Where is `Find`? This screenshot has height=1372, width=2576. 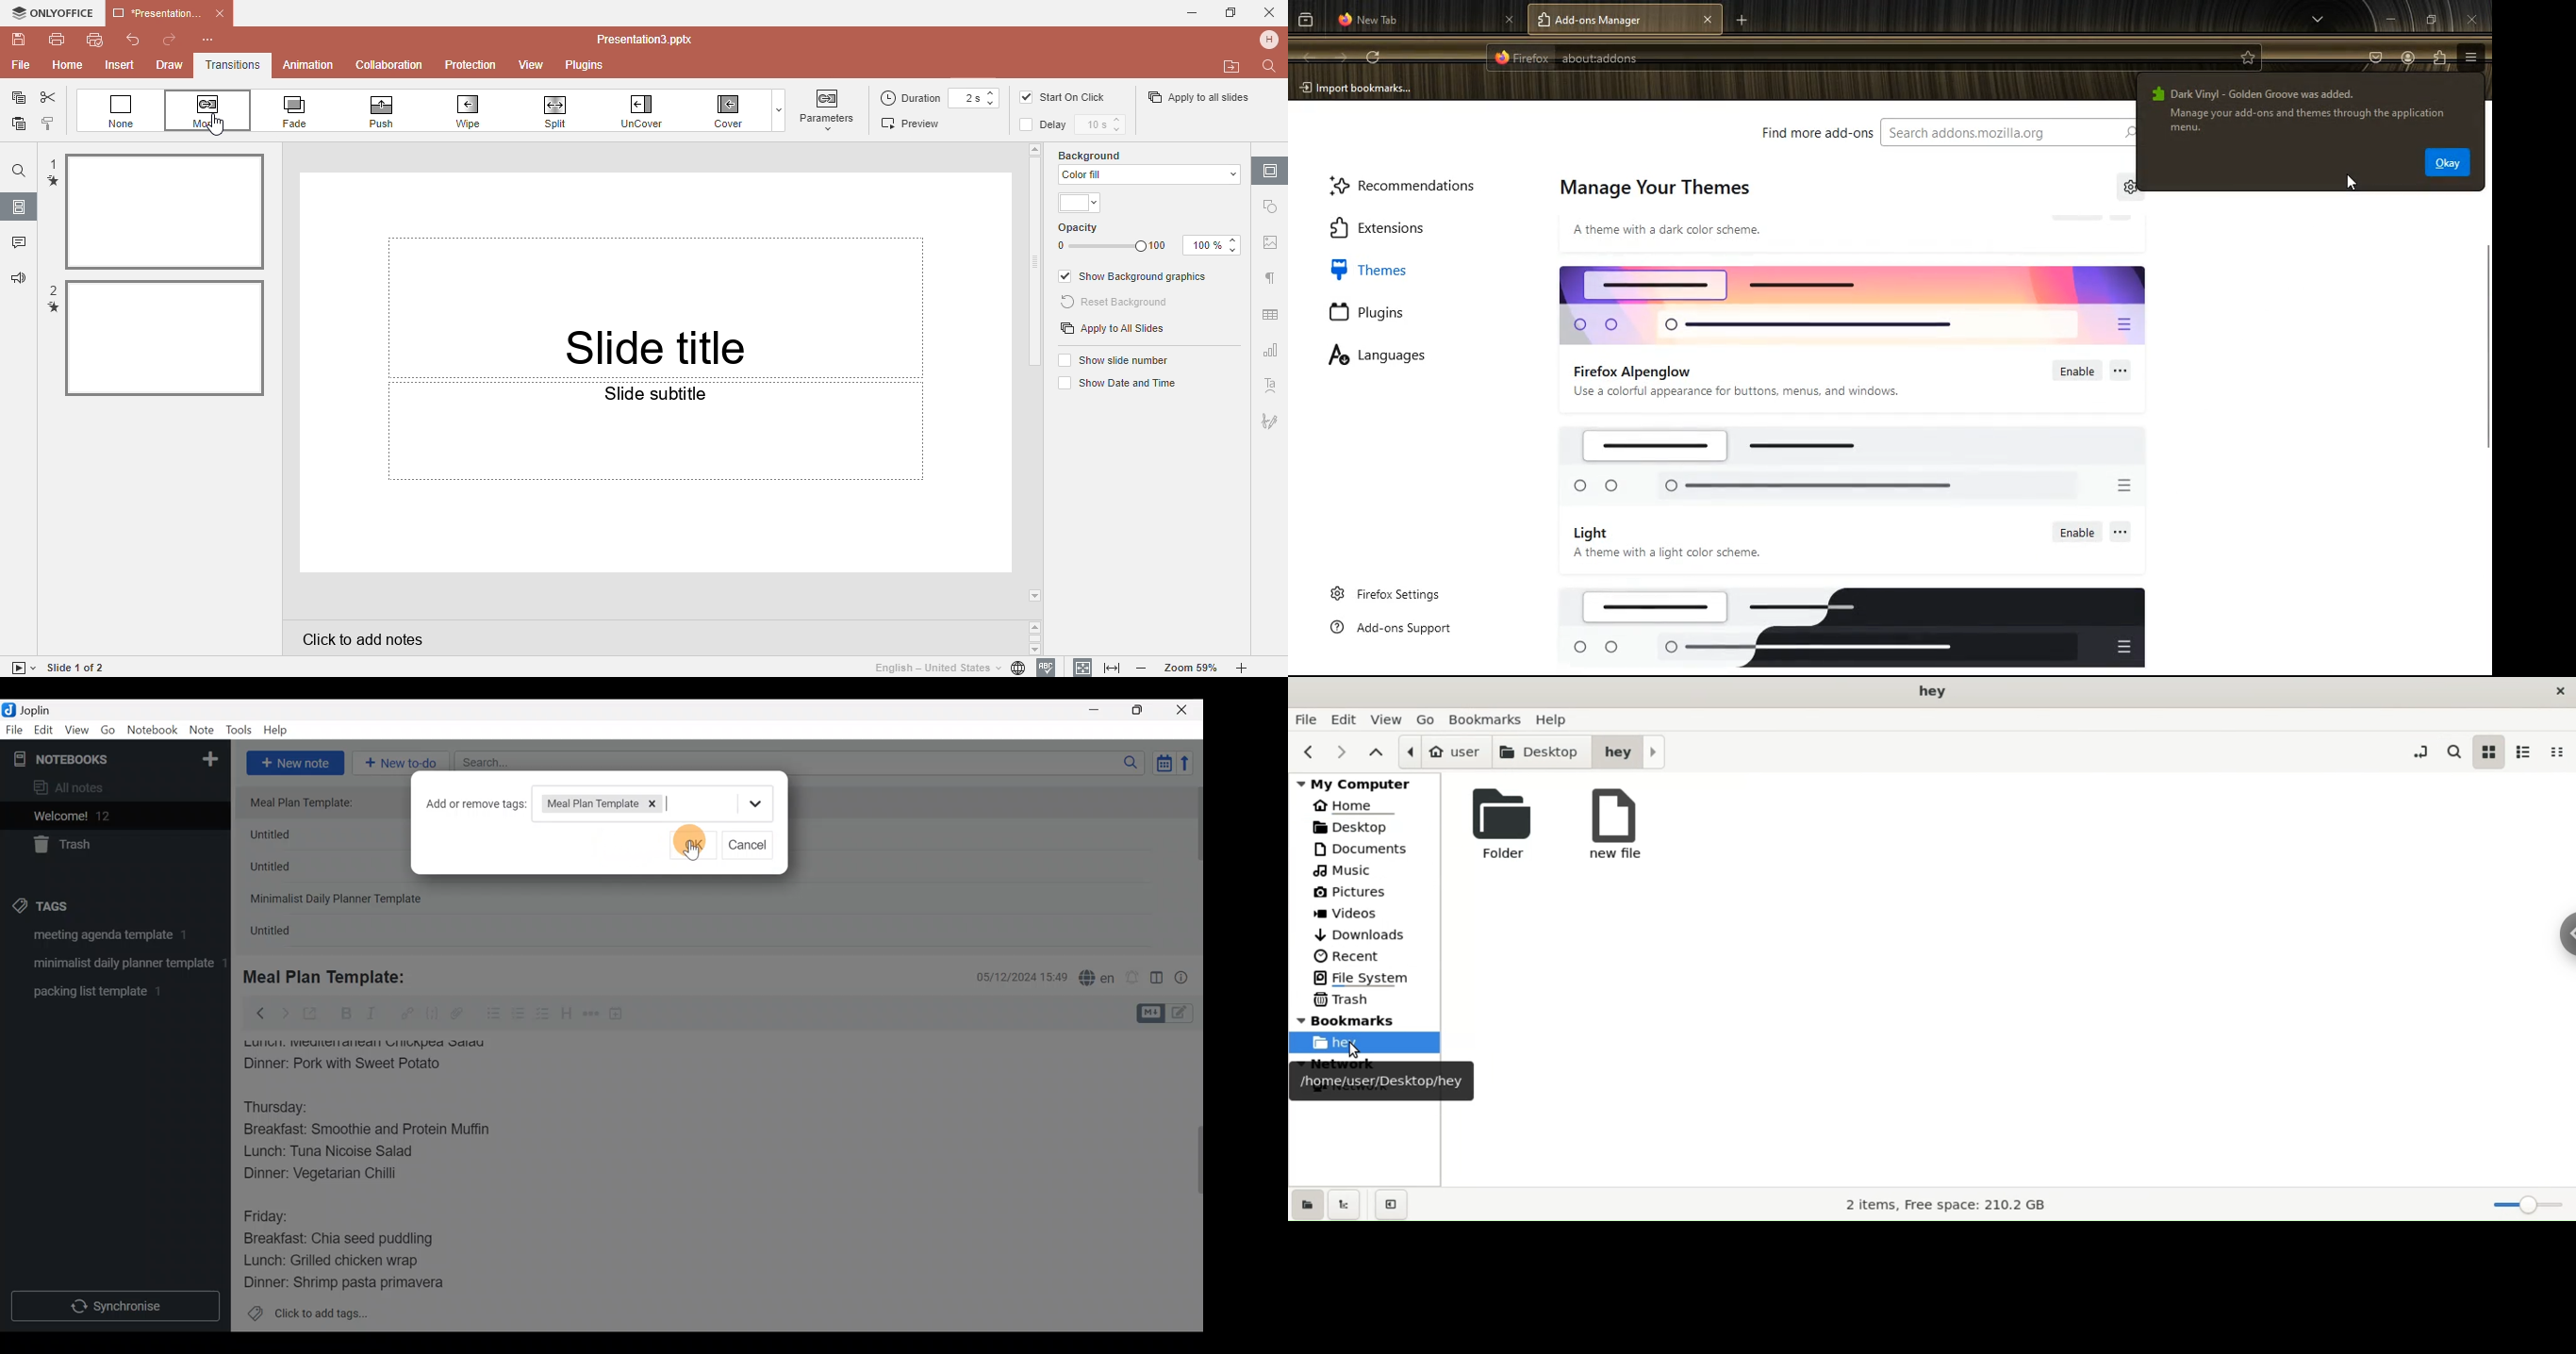 Find is located at coordinates (1272, 66).